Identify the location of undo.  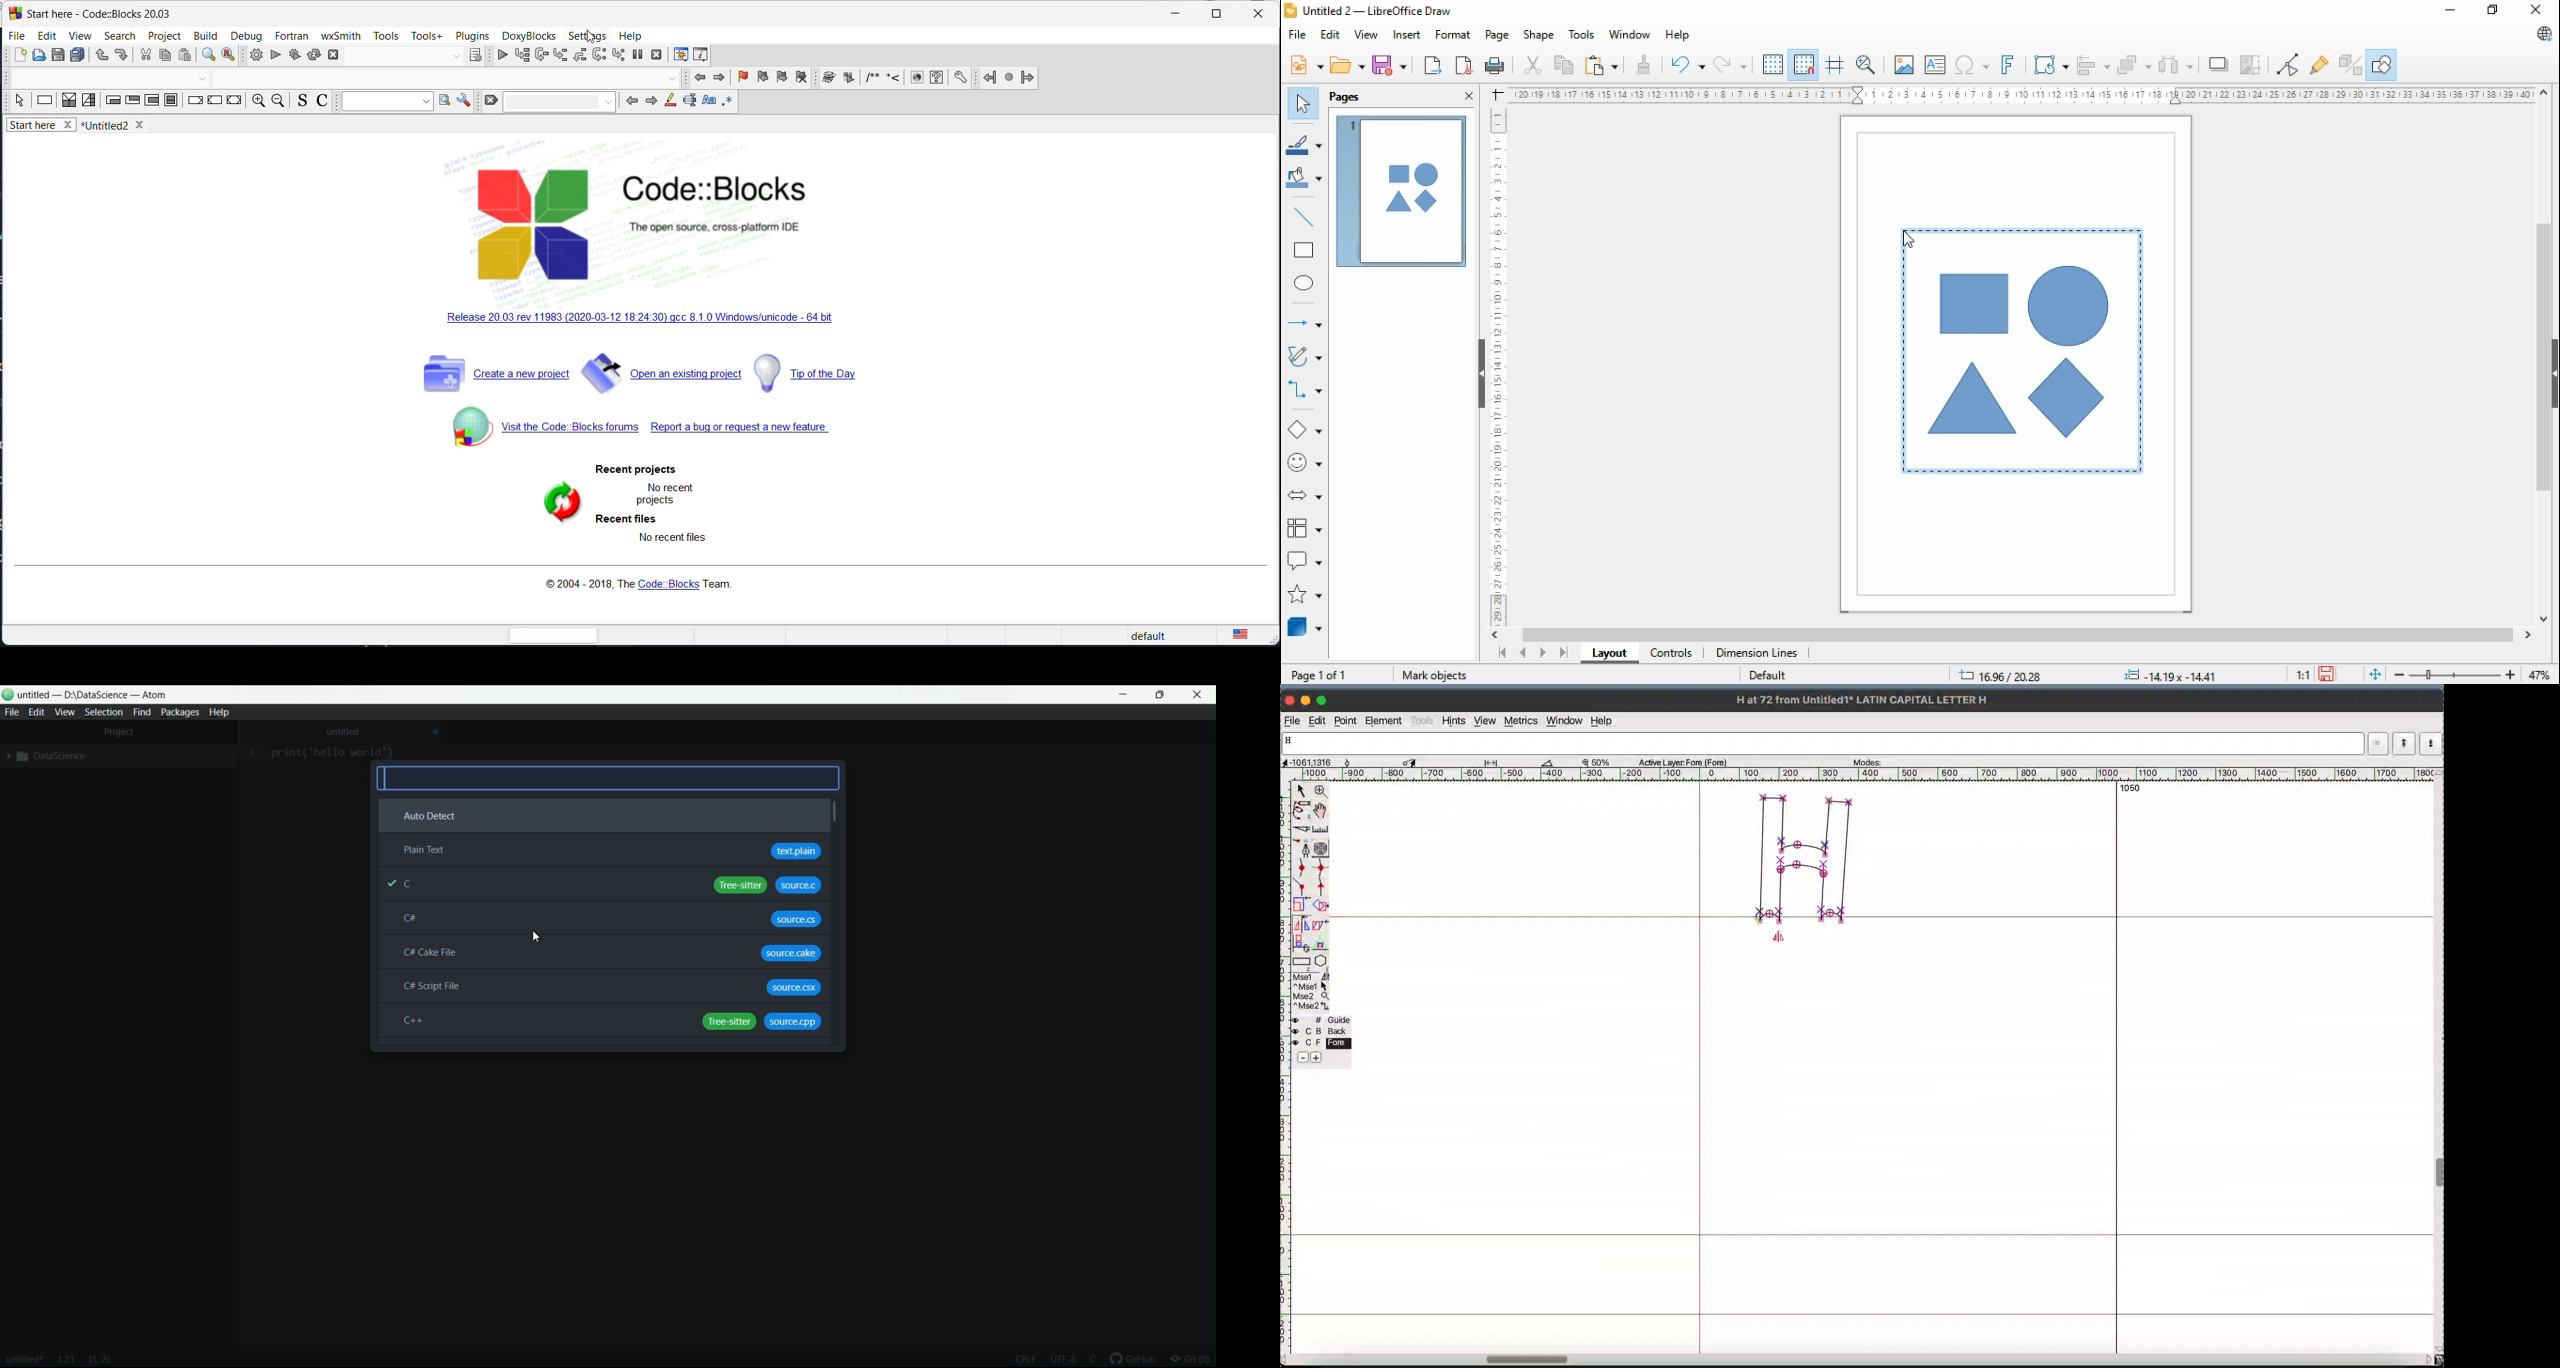
(1688, 66).